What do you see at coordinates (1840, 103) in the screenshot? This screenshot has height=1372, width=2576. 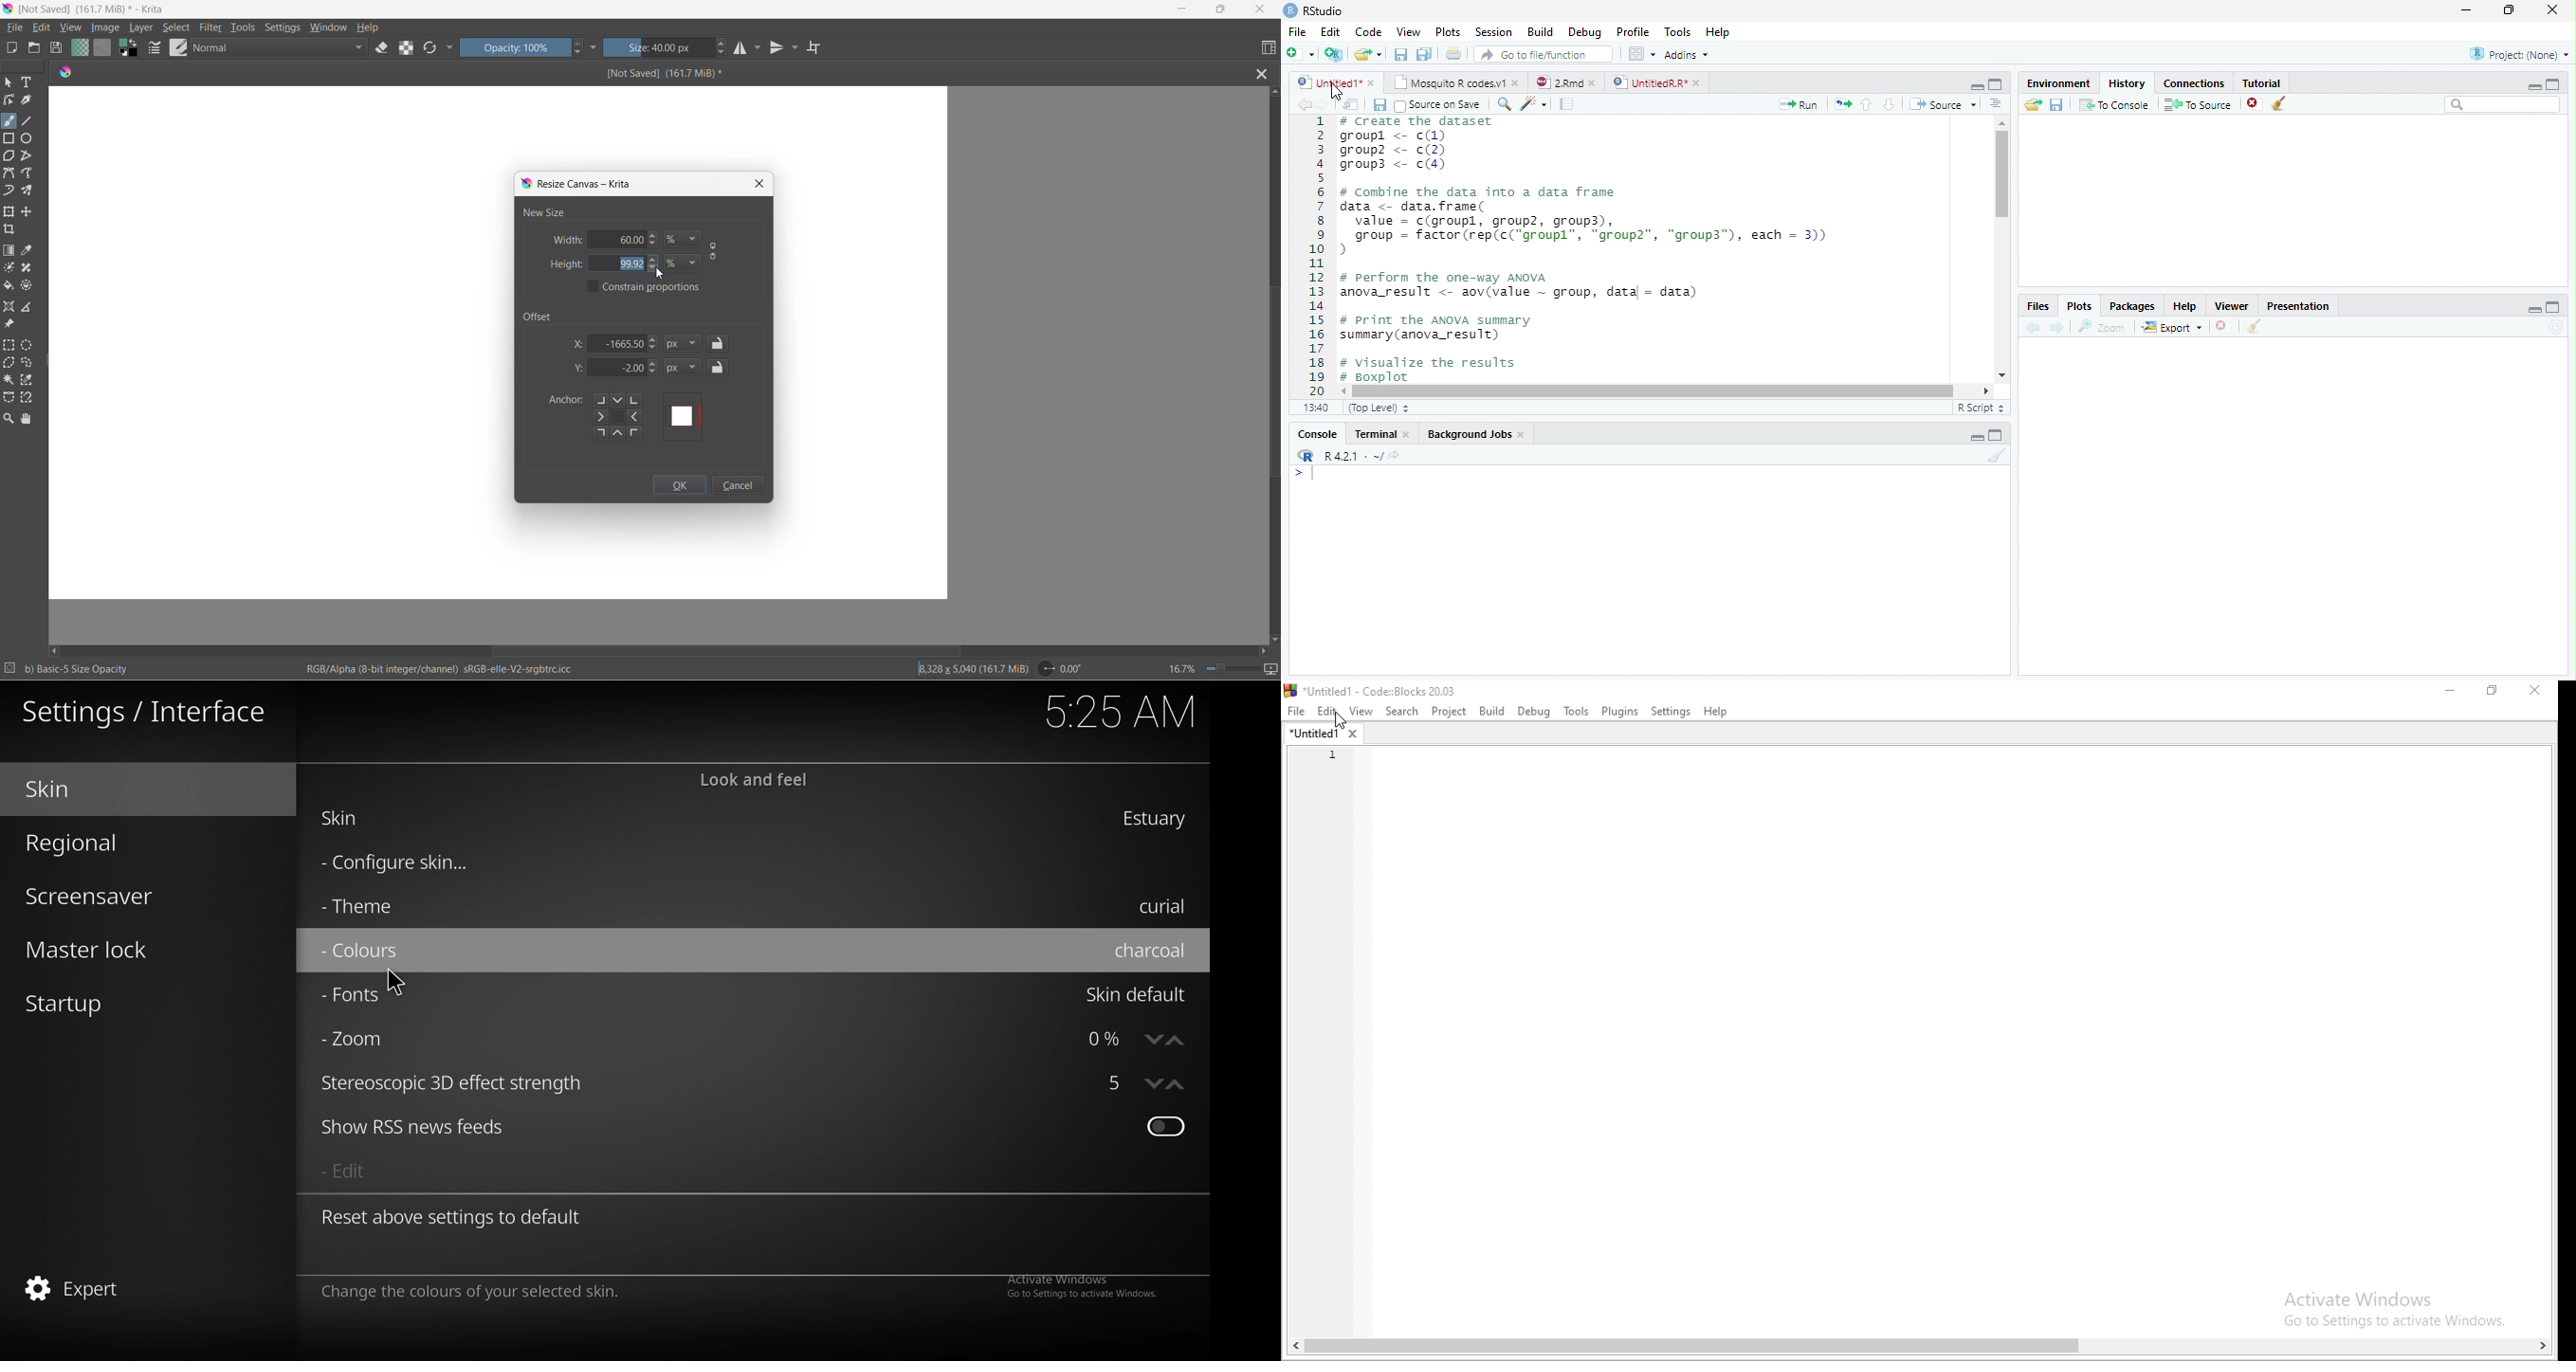 I see `Copy pages` at bounding box center [1840, 103].